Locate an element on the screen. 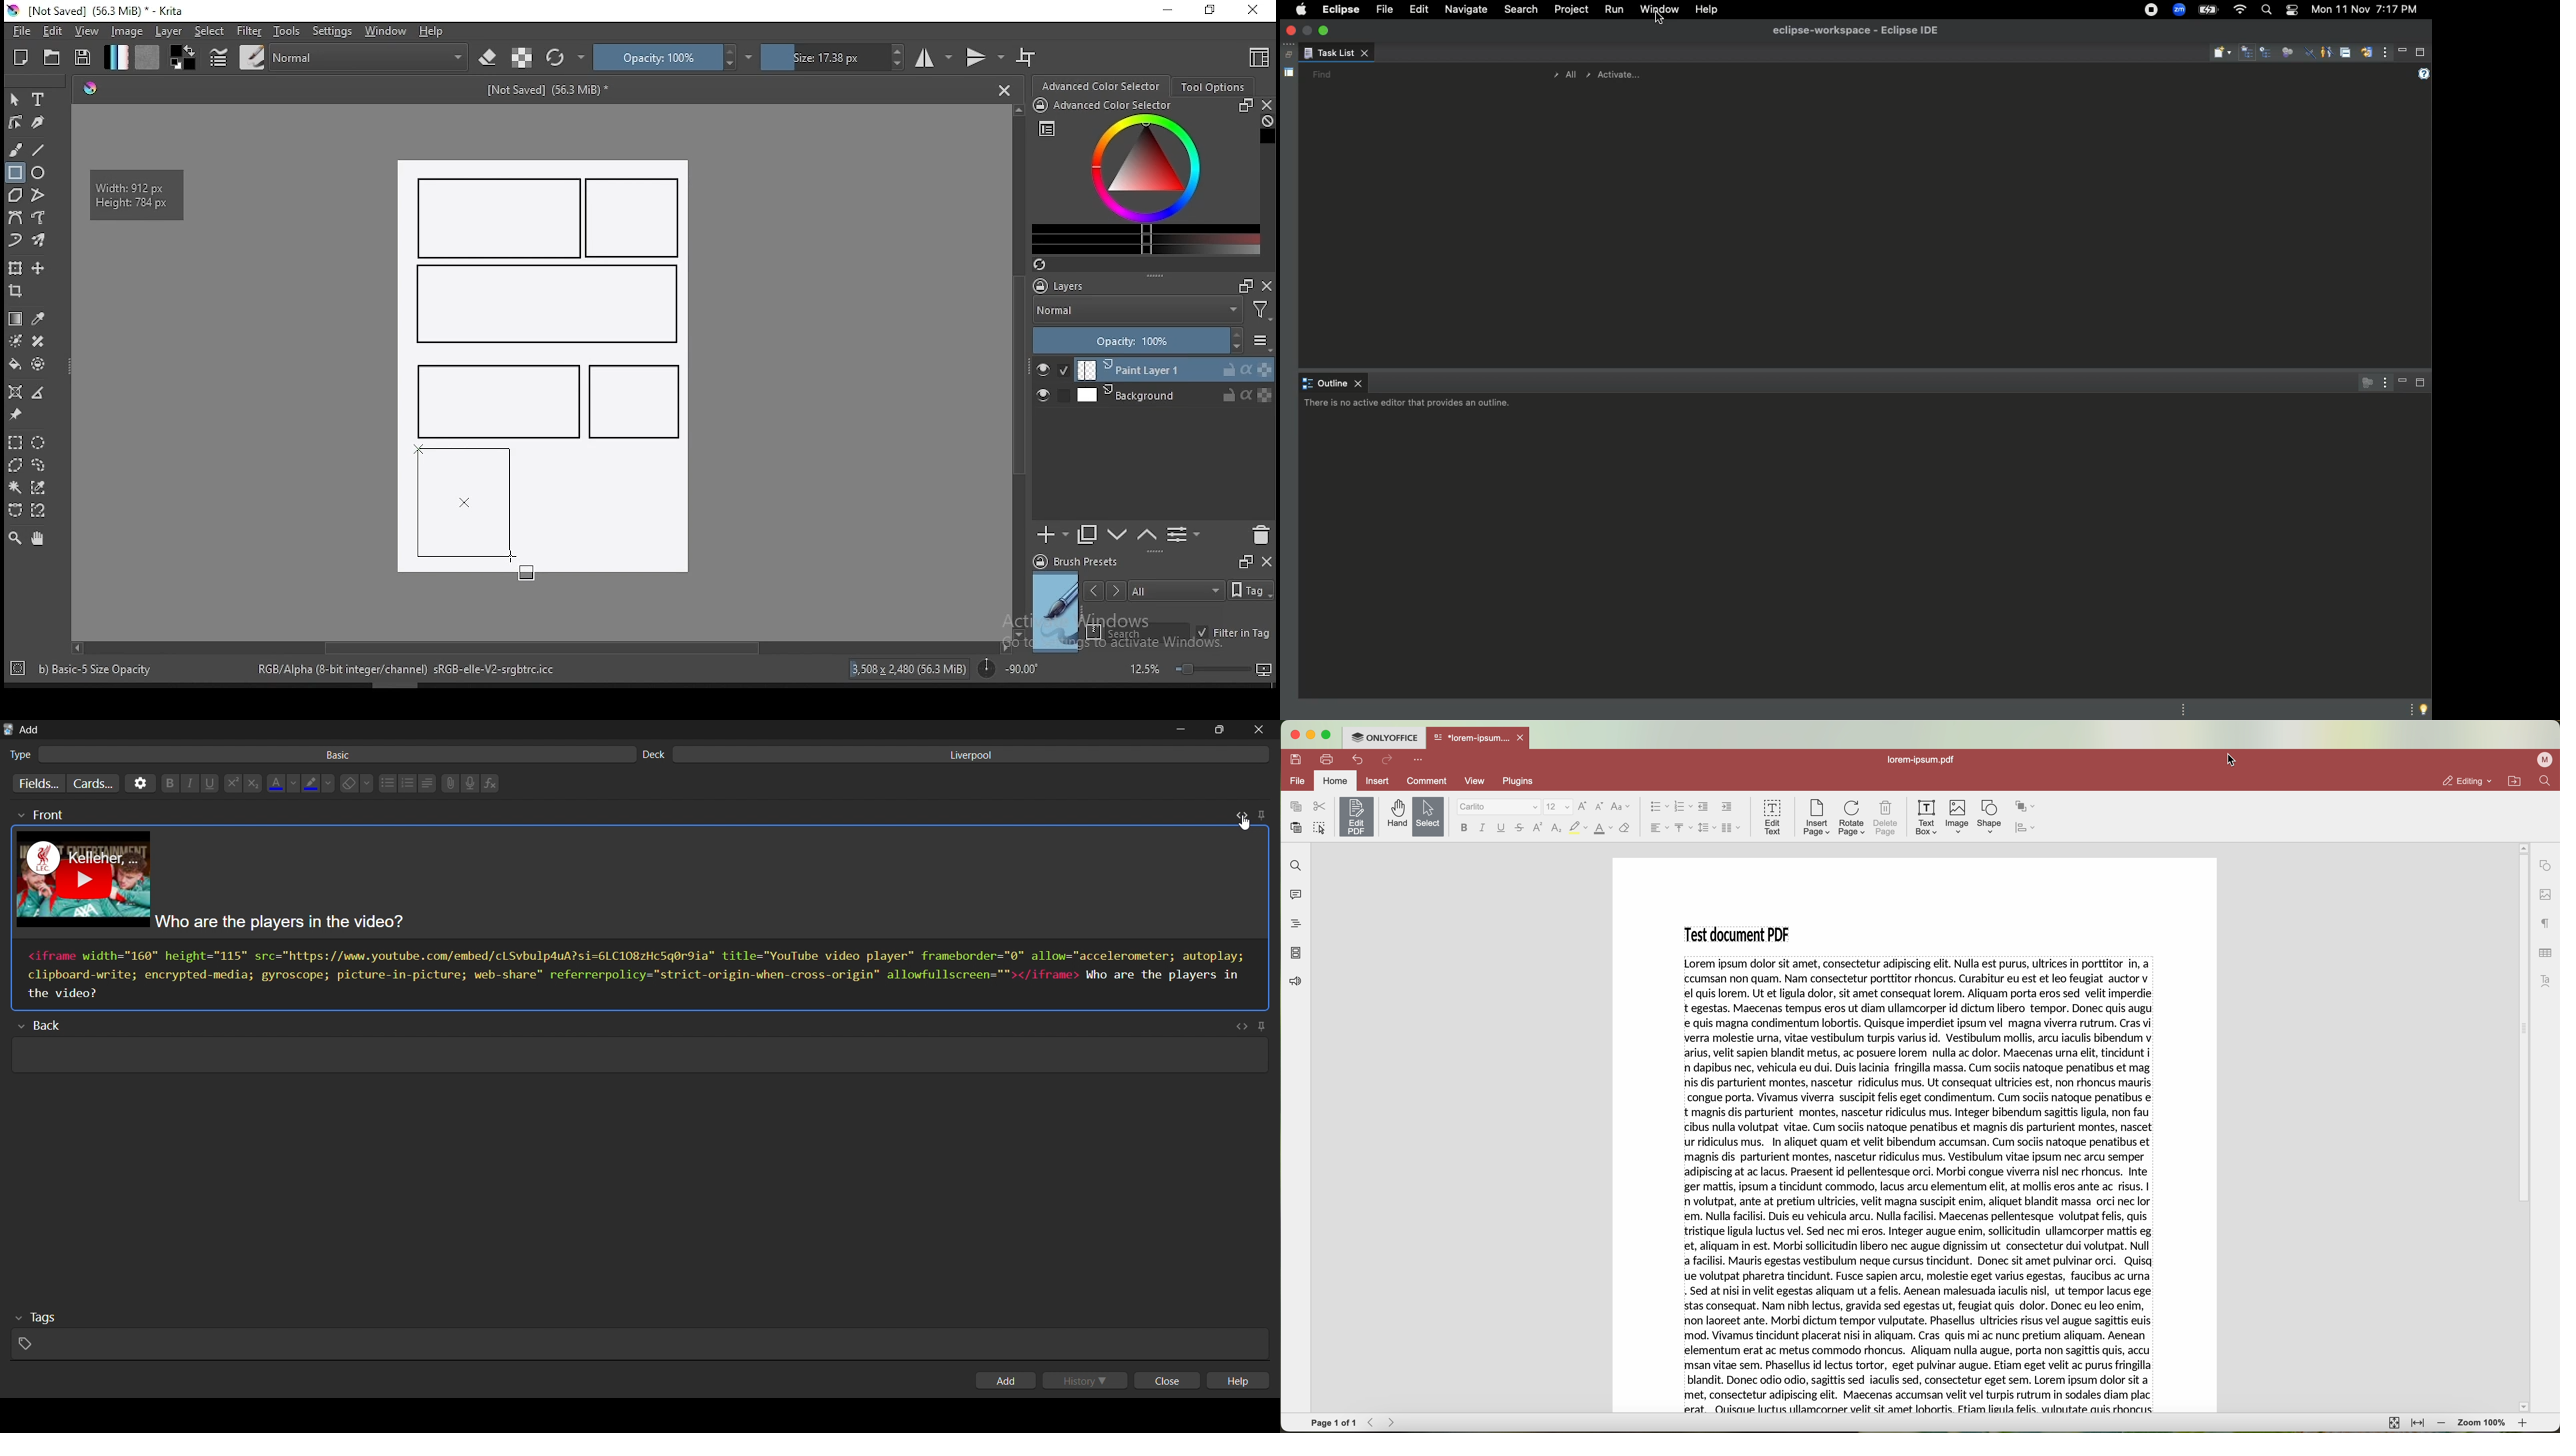 This screenshot has height=1456, width=2576. view is located at coordinates (1474, 781).